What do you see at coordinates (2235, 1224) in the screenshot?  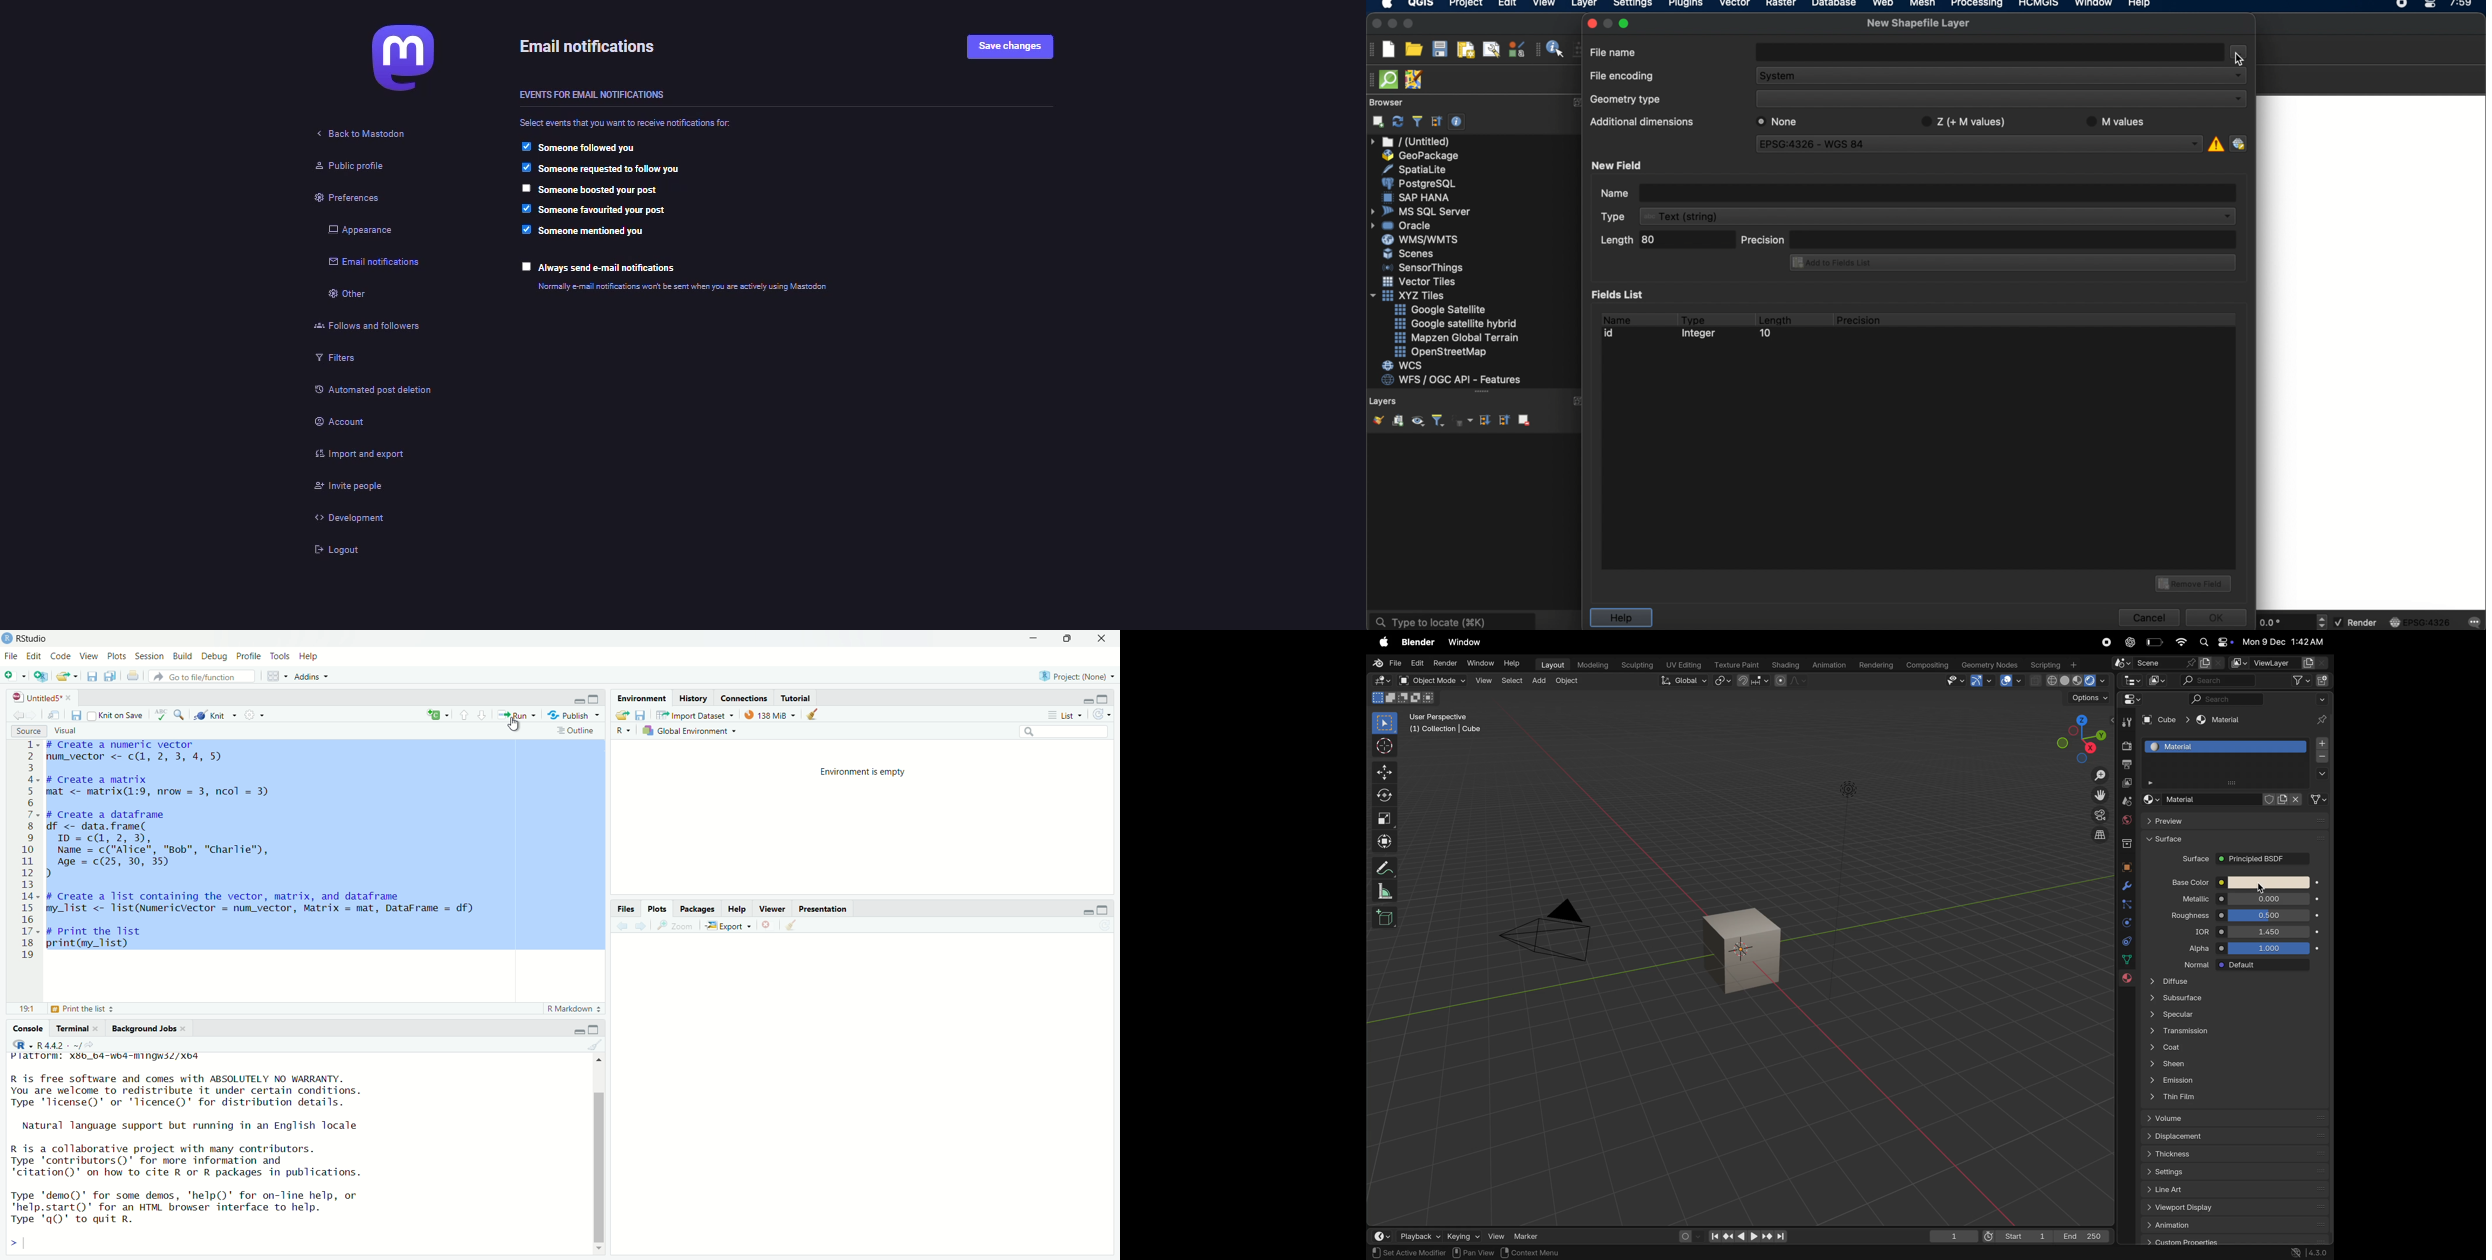 I see `animation` at bounding box center [2235, 1224].